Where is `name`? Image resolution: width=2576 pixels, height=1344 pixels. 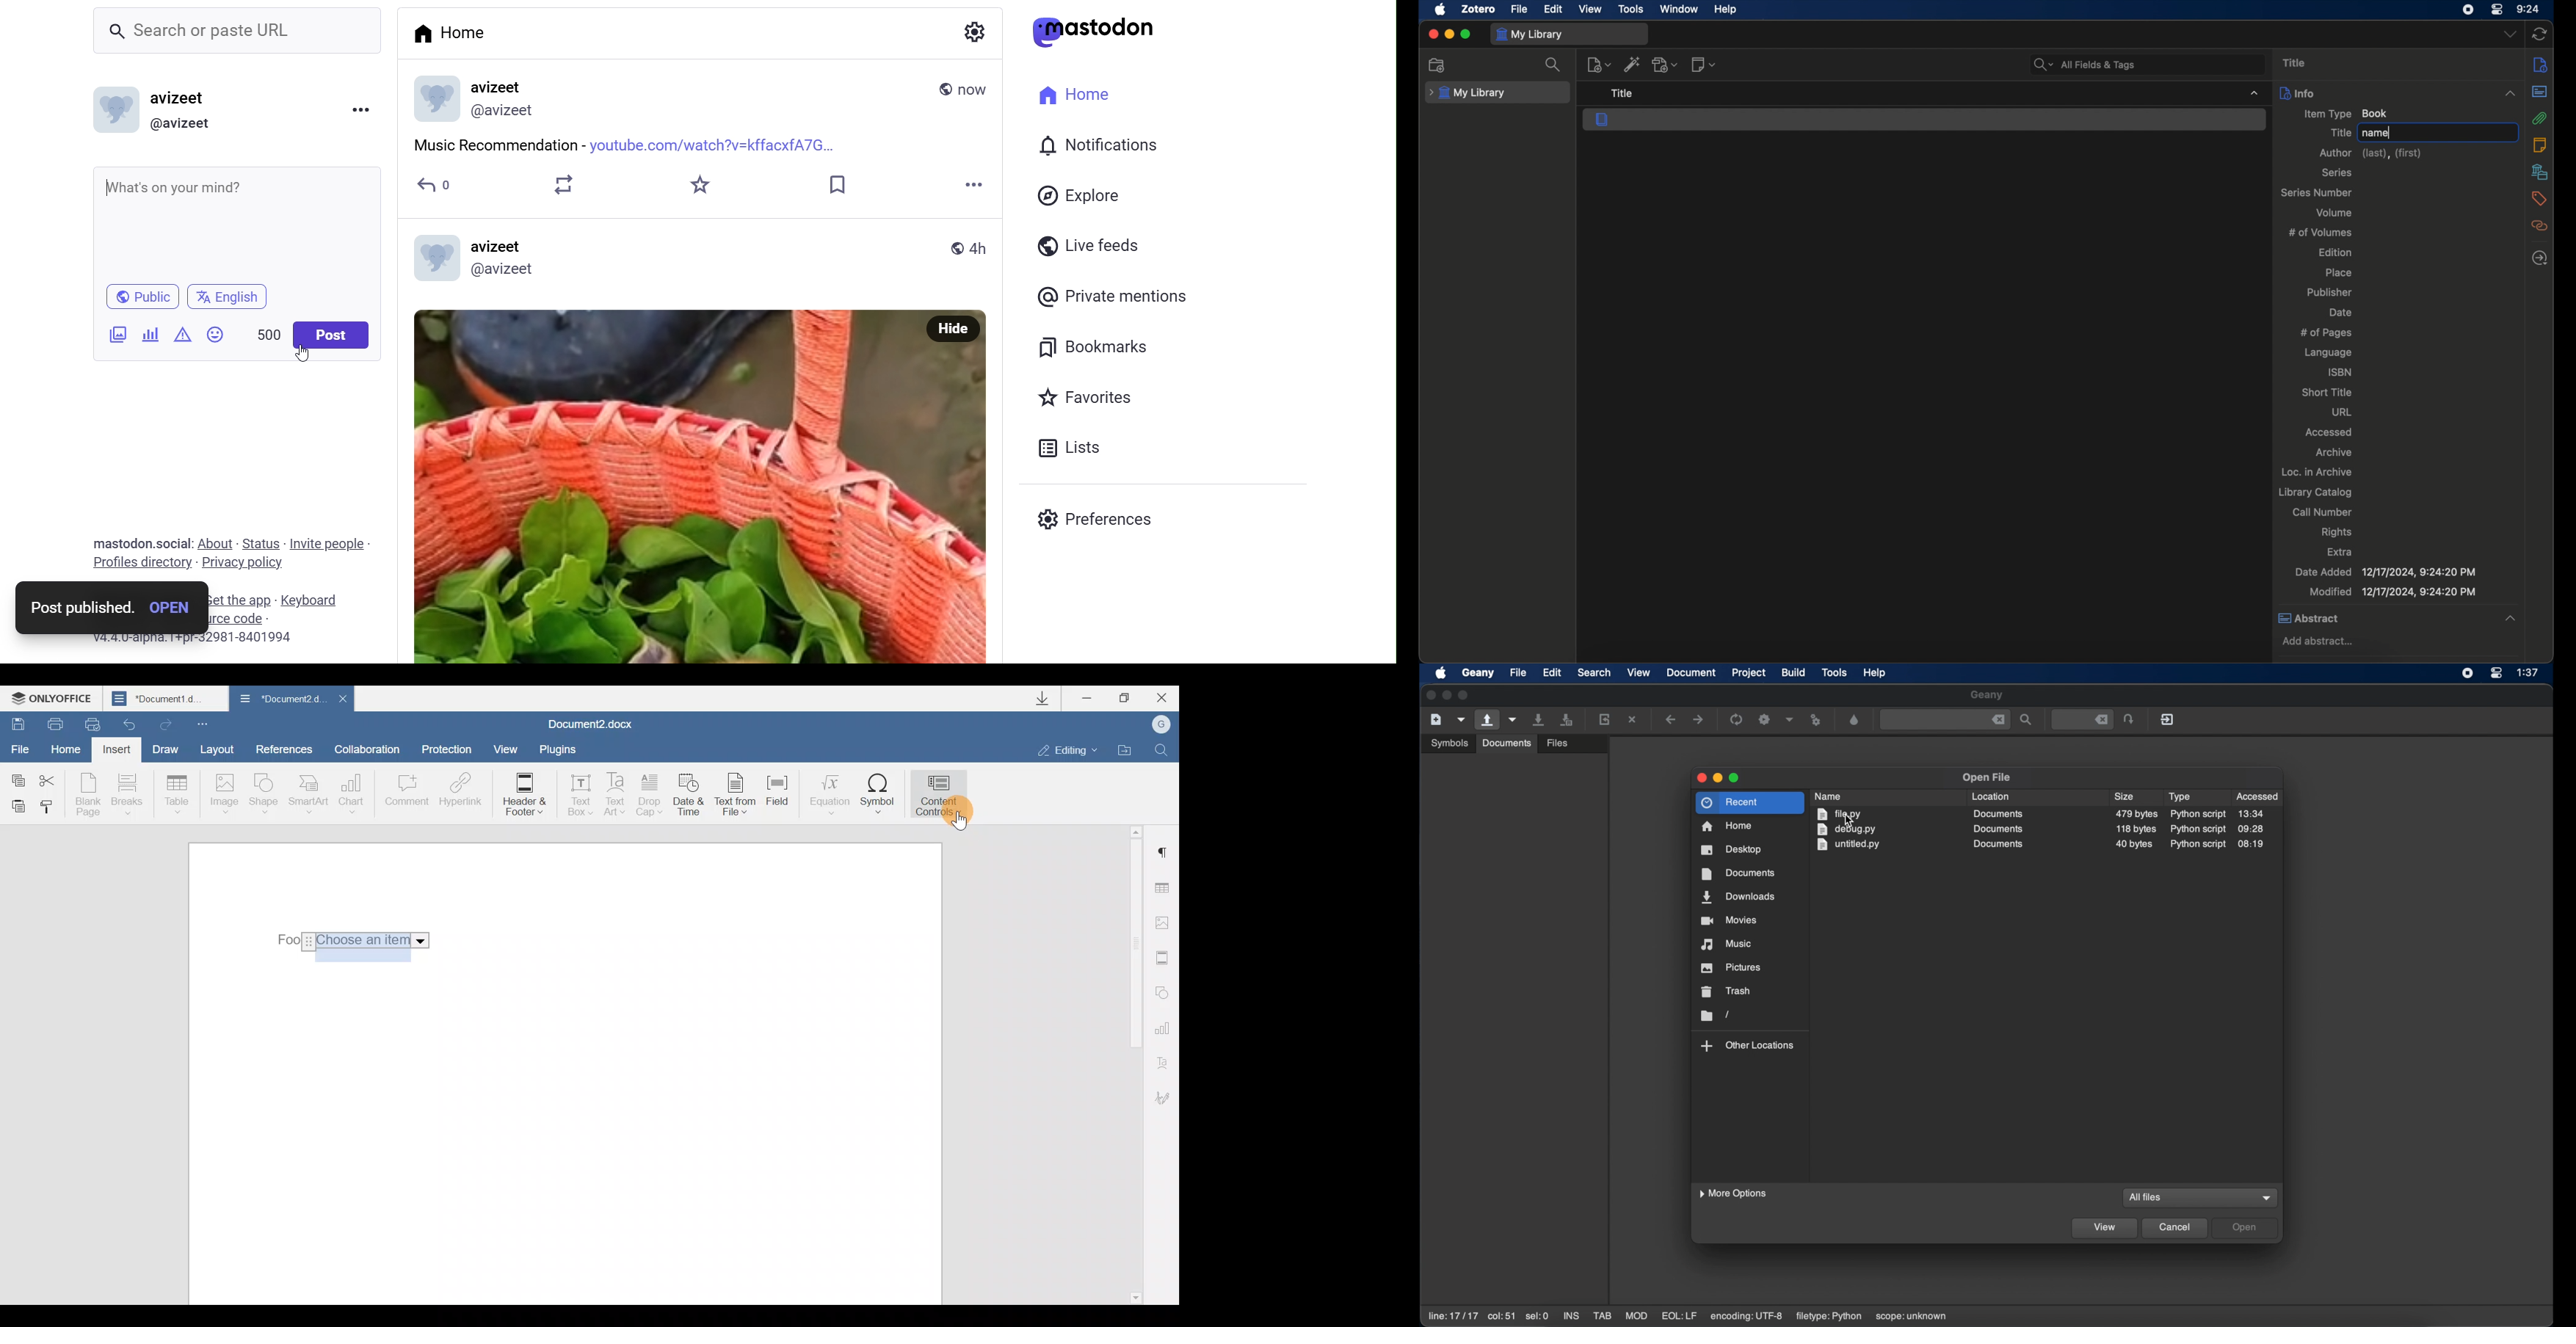 name is located at coordinates (2378, 133).